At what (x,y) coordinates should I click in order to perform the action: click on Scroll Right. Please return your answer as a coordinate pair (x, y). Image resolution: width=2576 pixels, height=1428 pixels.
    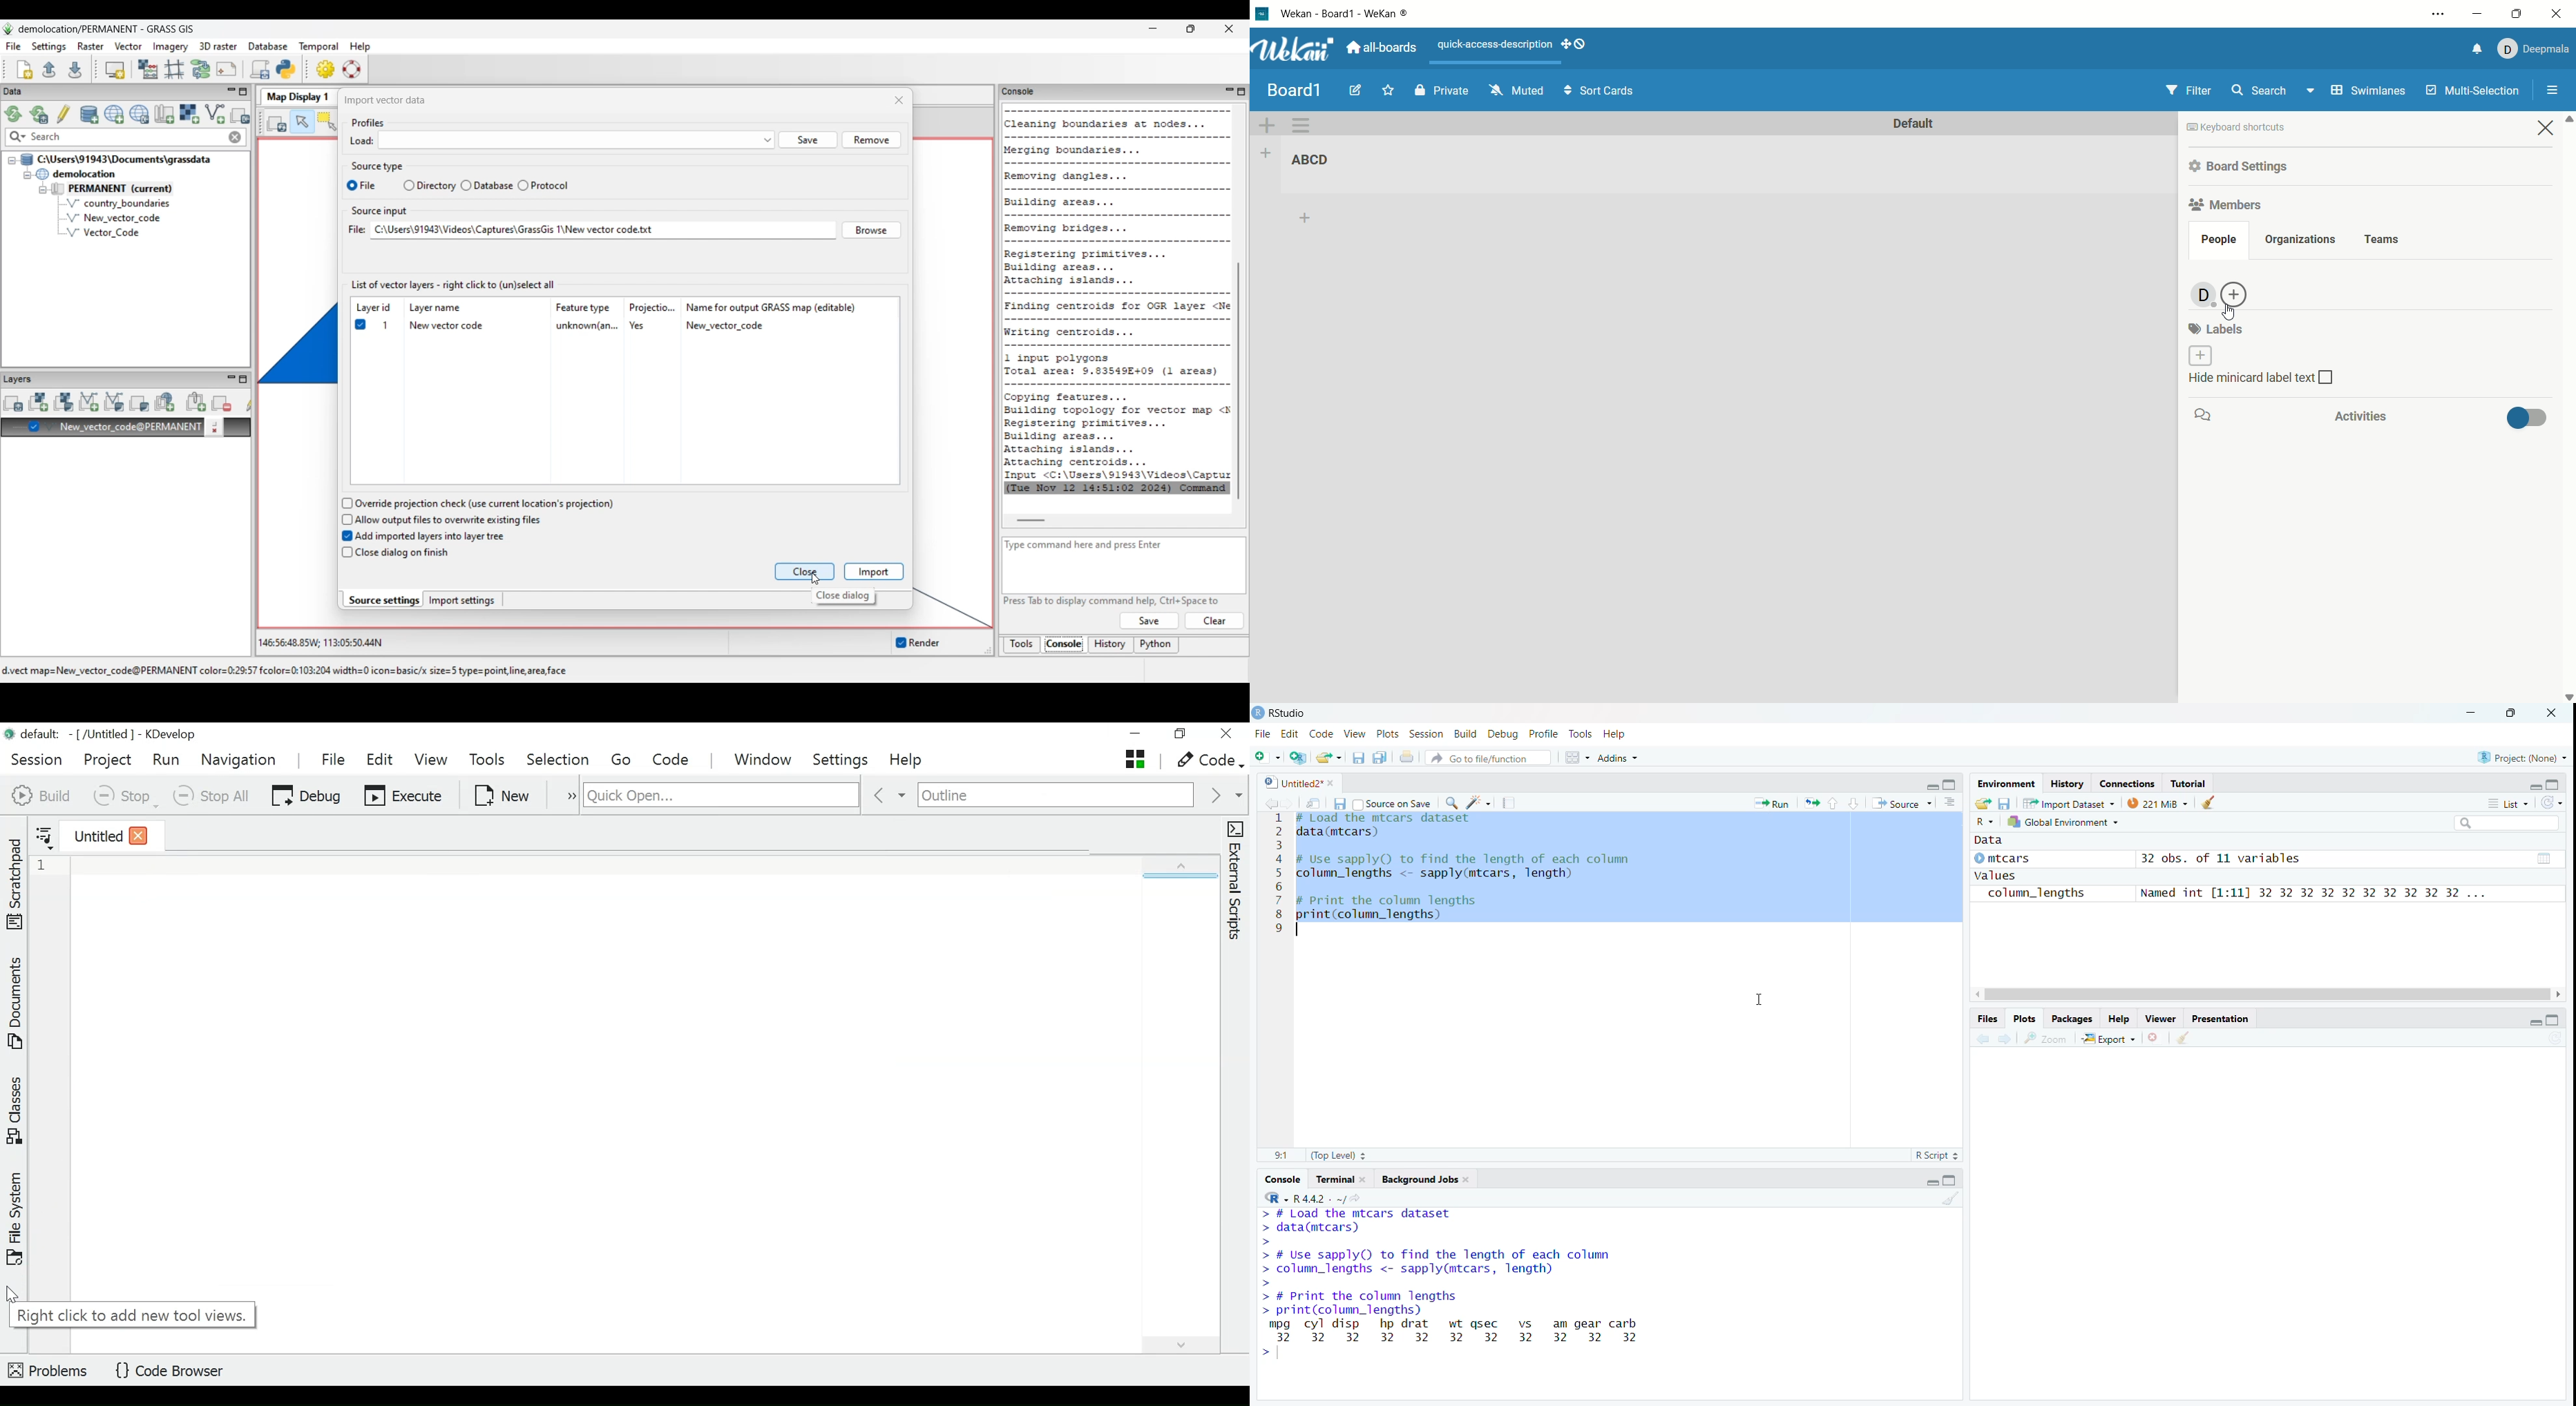
    Looking at the image, I should click on (1976, 994).